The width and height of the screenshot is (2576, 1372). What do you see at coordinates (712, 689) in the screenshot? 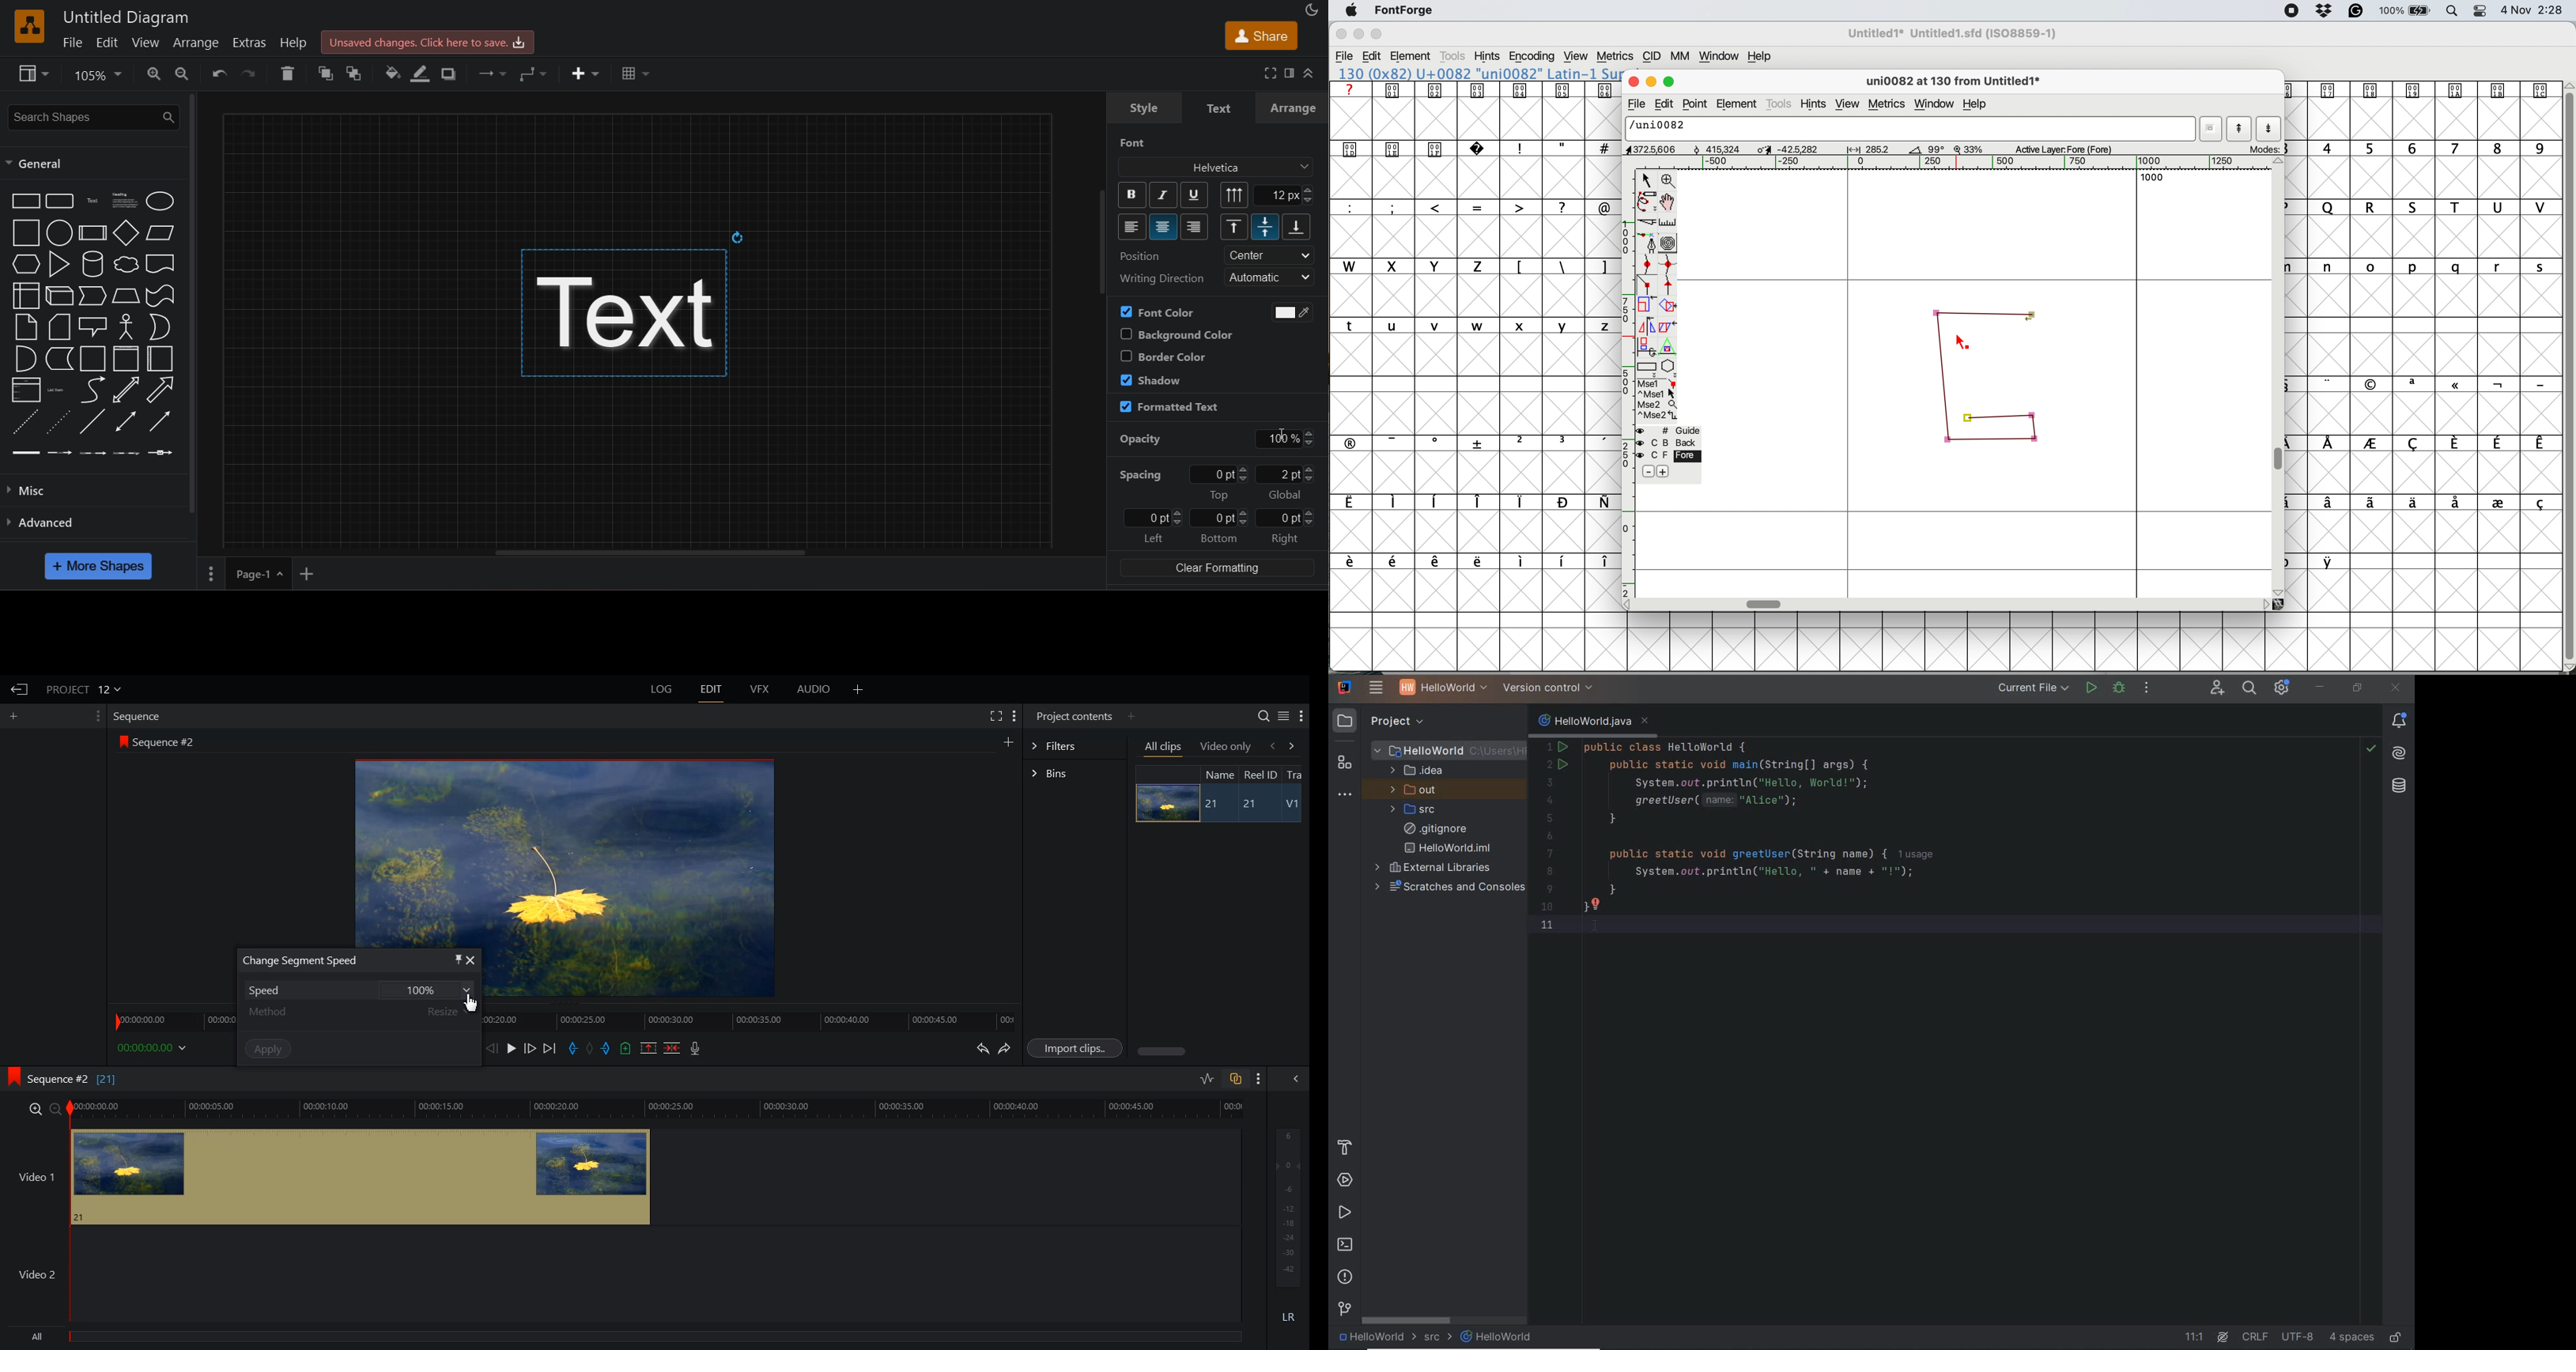
I see `EDIT` at bounding box center [712, 689].